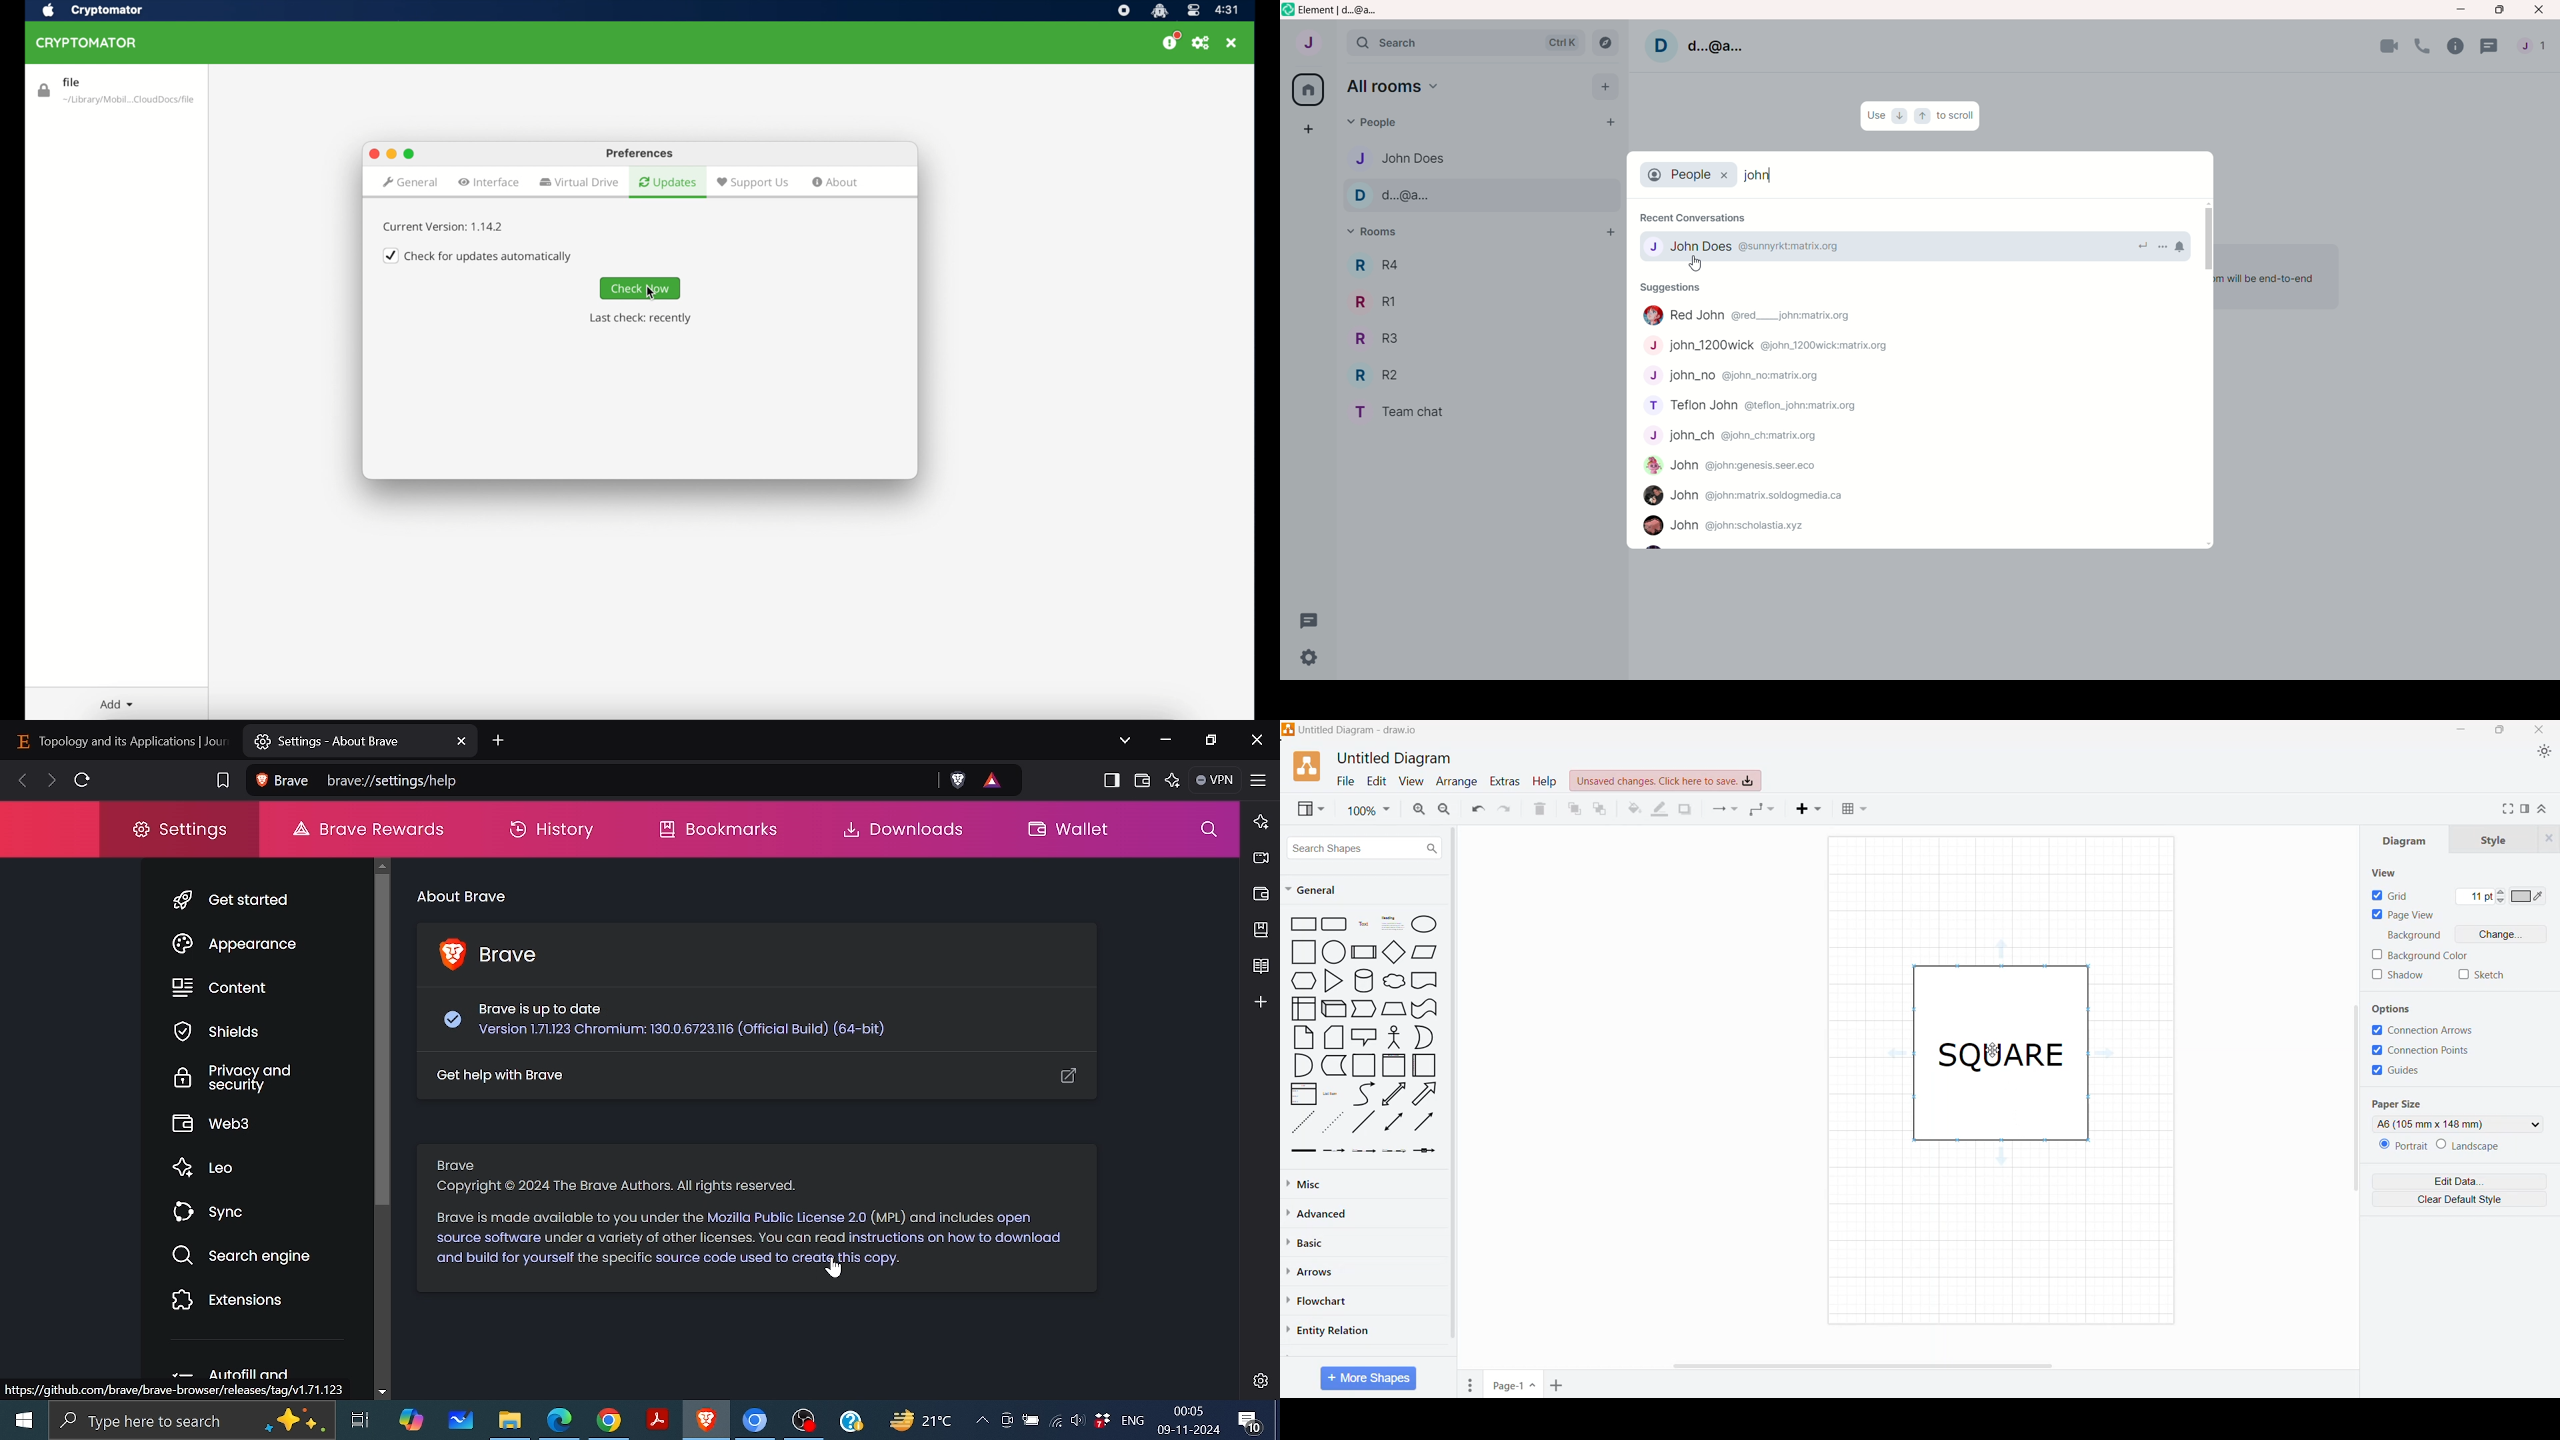 The image size is (2576, 1456). What do you see at coordinates (1311, 131) in the screenshot?
I see `create a space` at bounding box center [1311, 131].